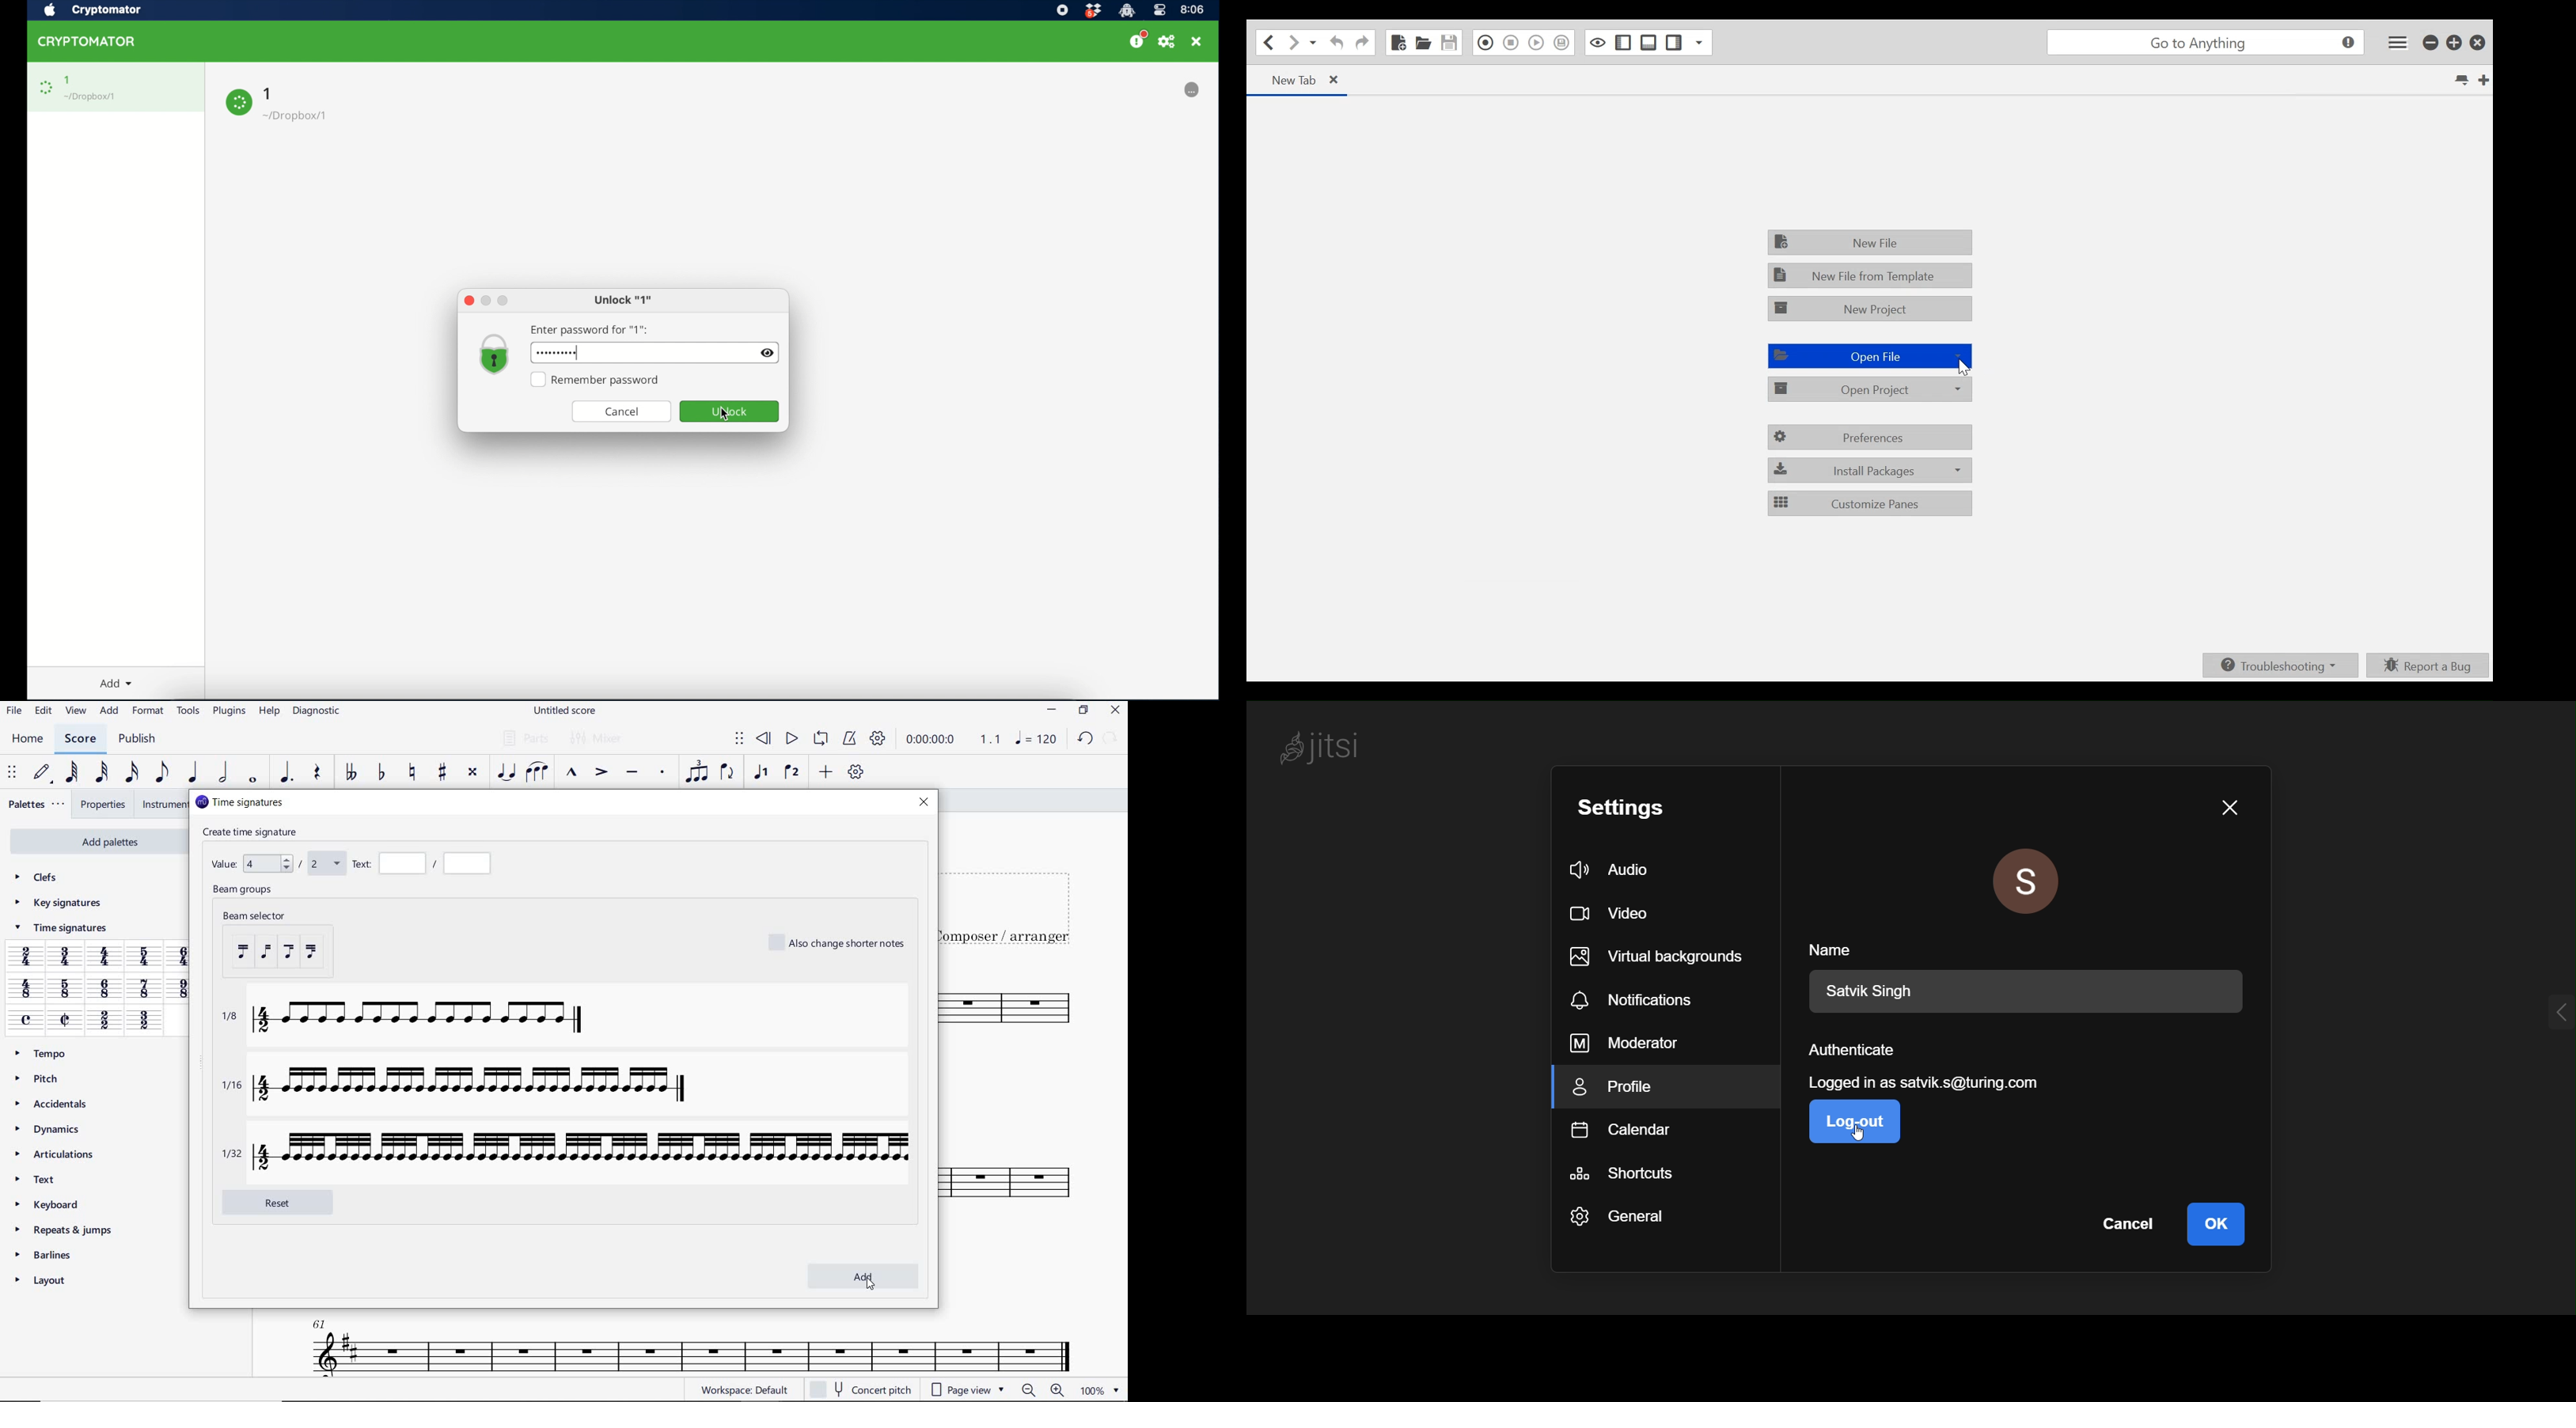 This screenshot has height=1428, width=2576. Describe the element at coordinates (105, 989) in the screenshot. I see `6/8` at that location.